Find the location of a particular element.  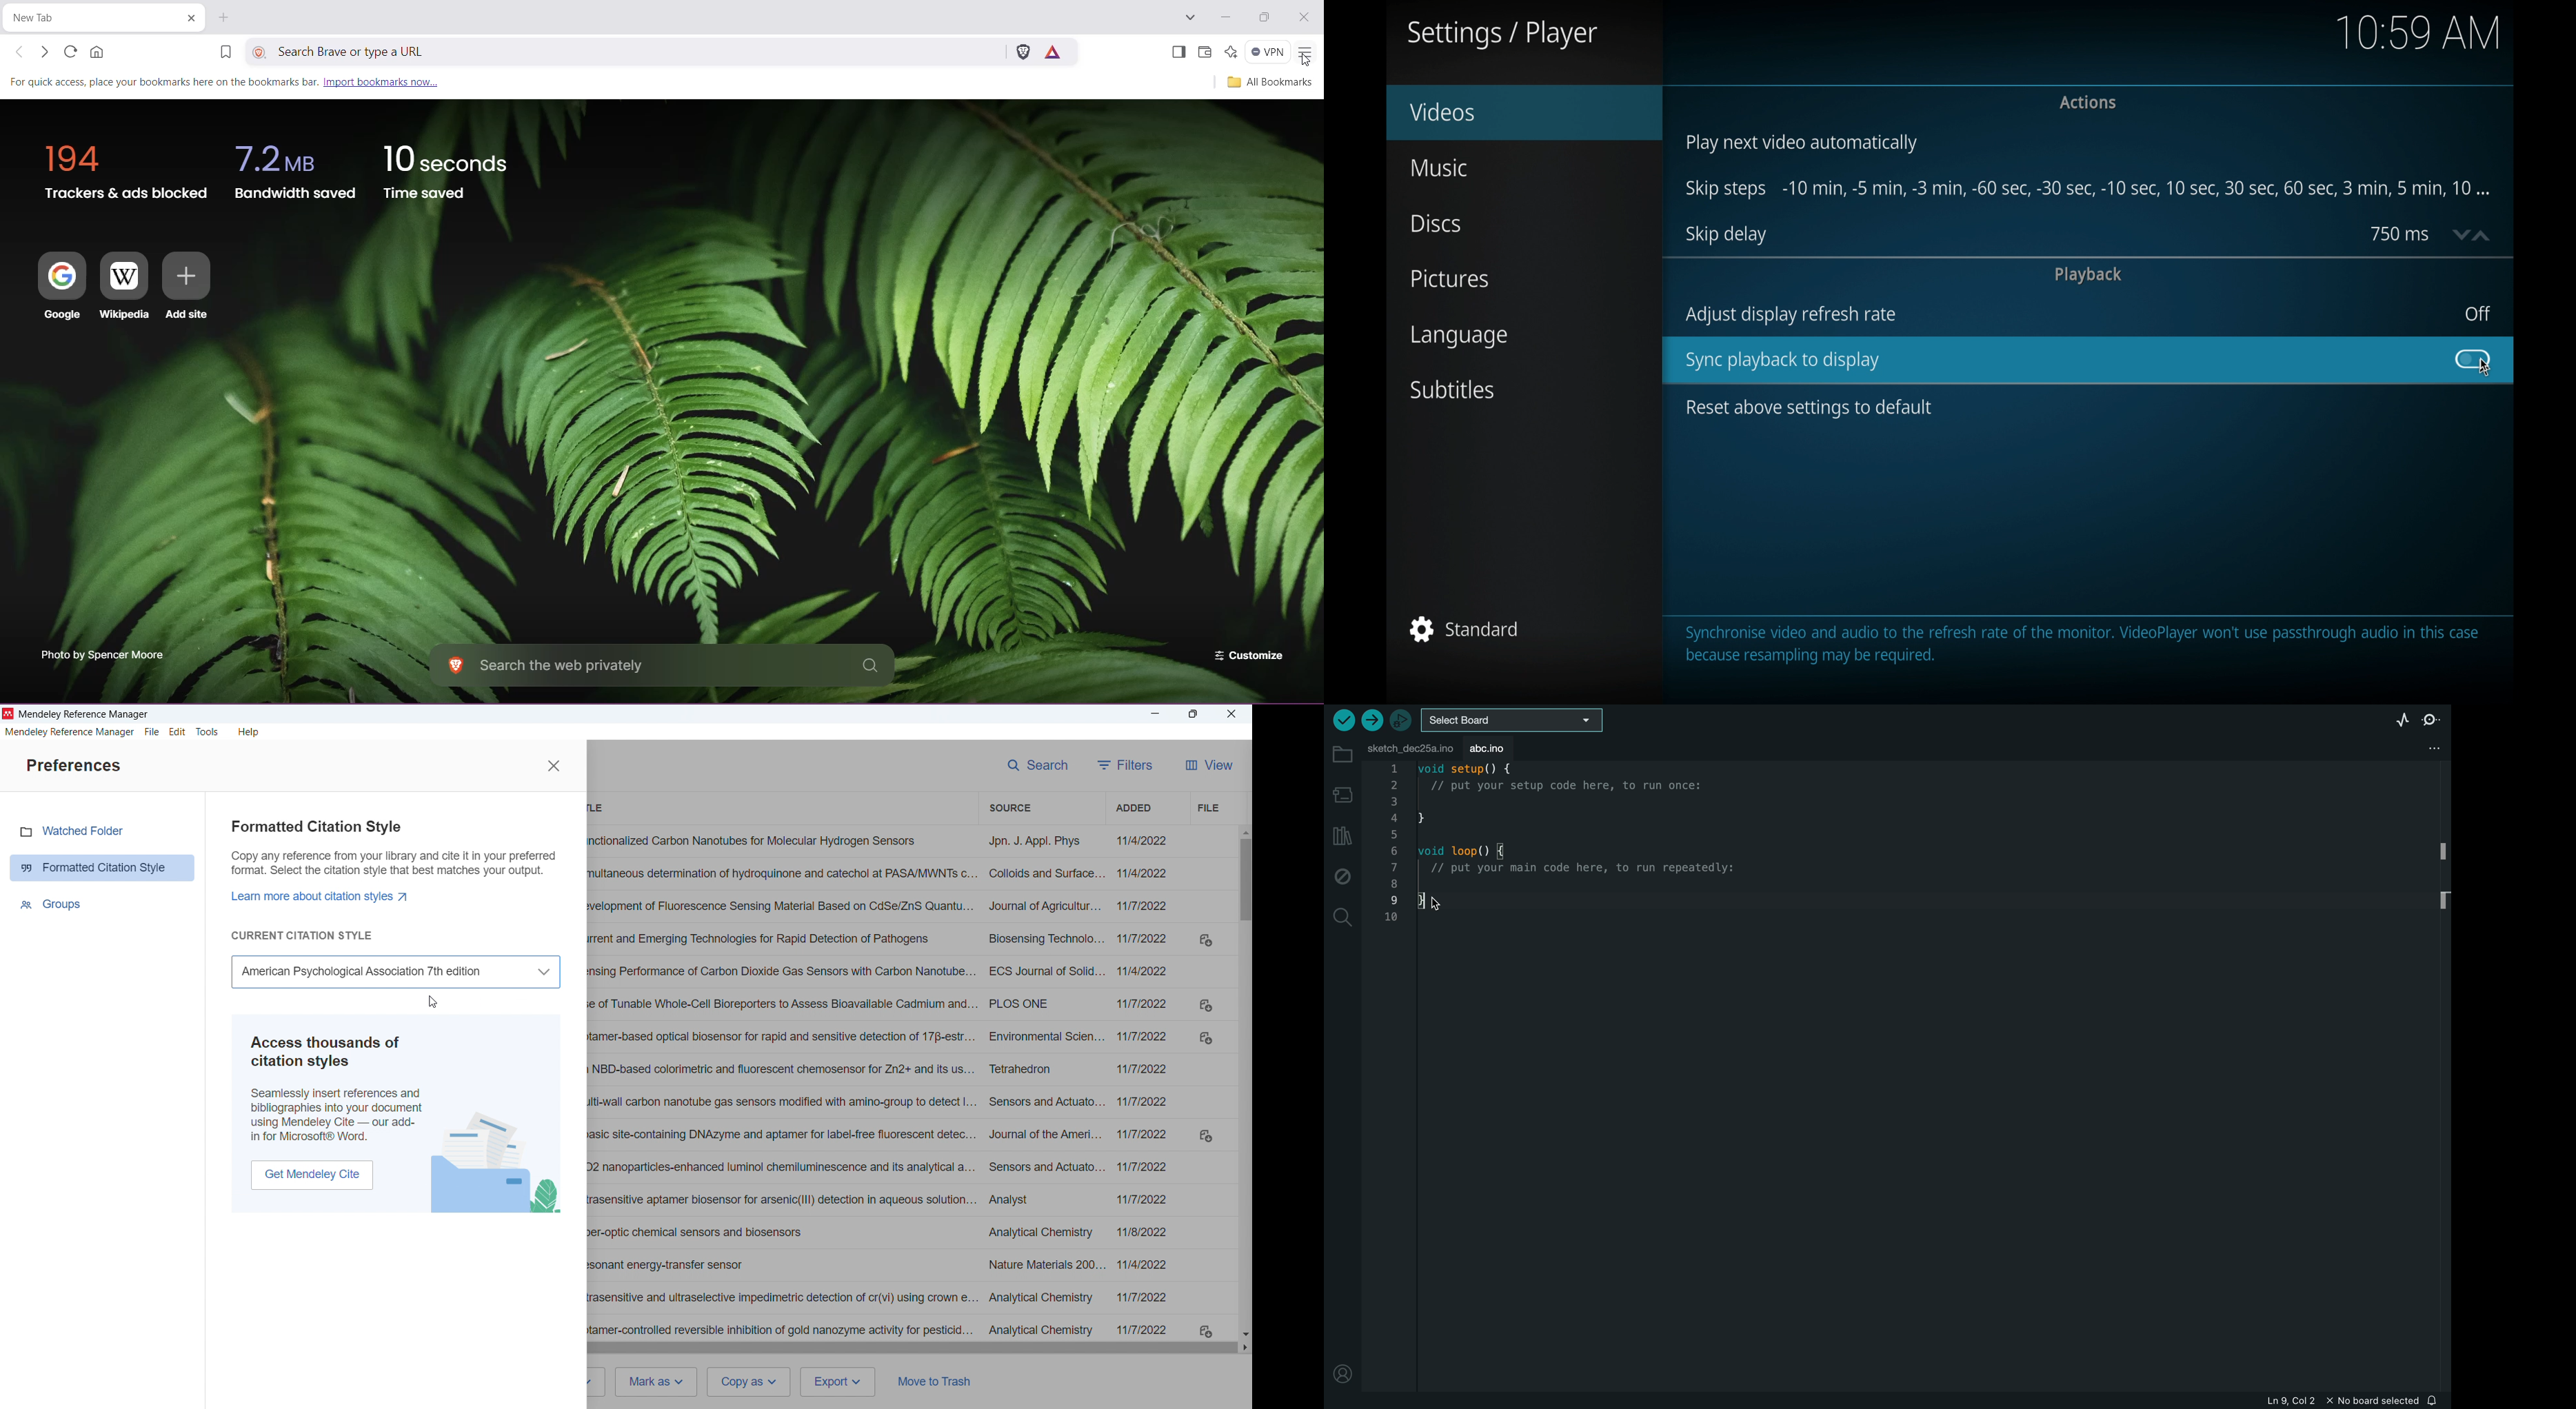

Download links where Pdfs available is located at coordinates (1207, 1136).